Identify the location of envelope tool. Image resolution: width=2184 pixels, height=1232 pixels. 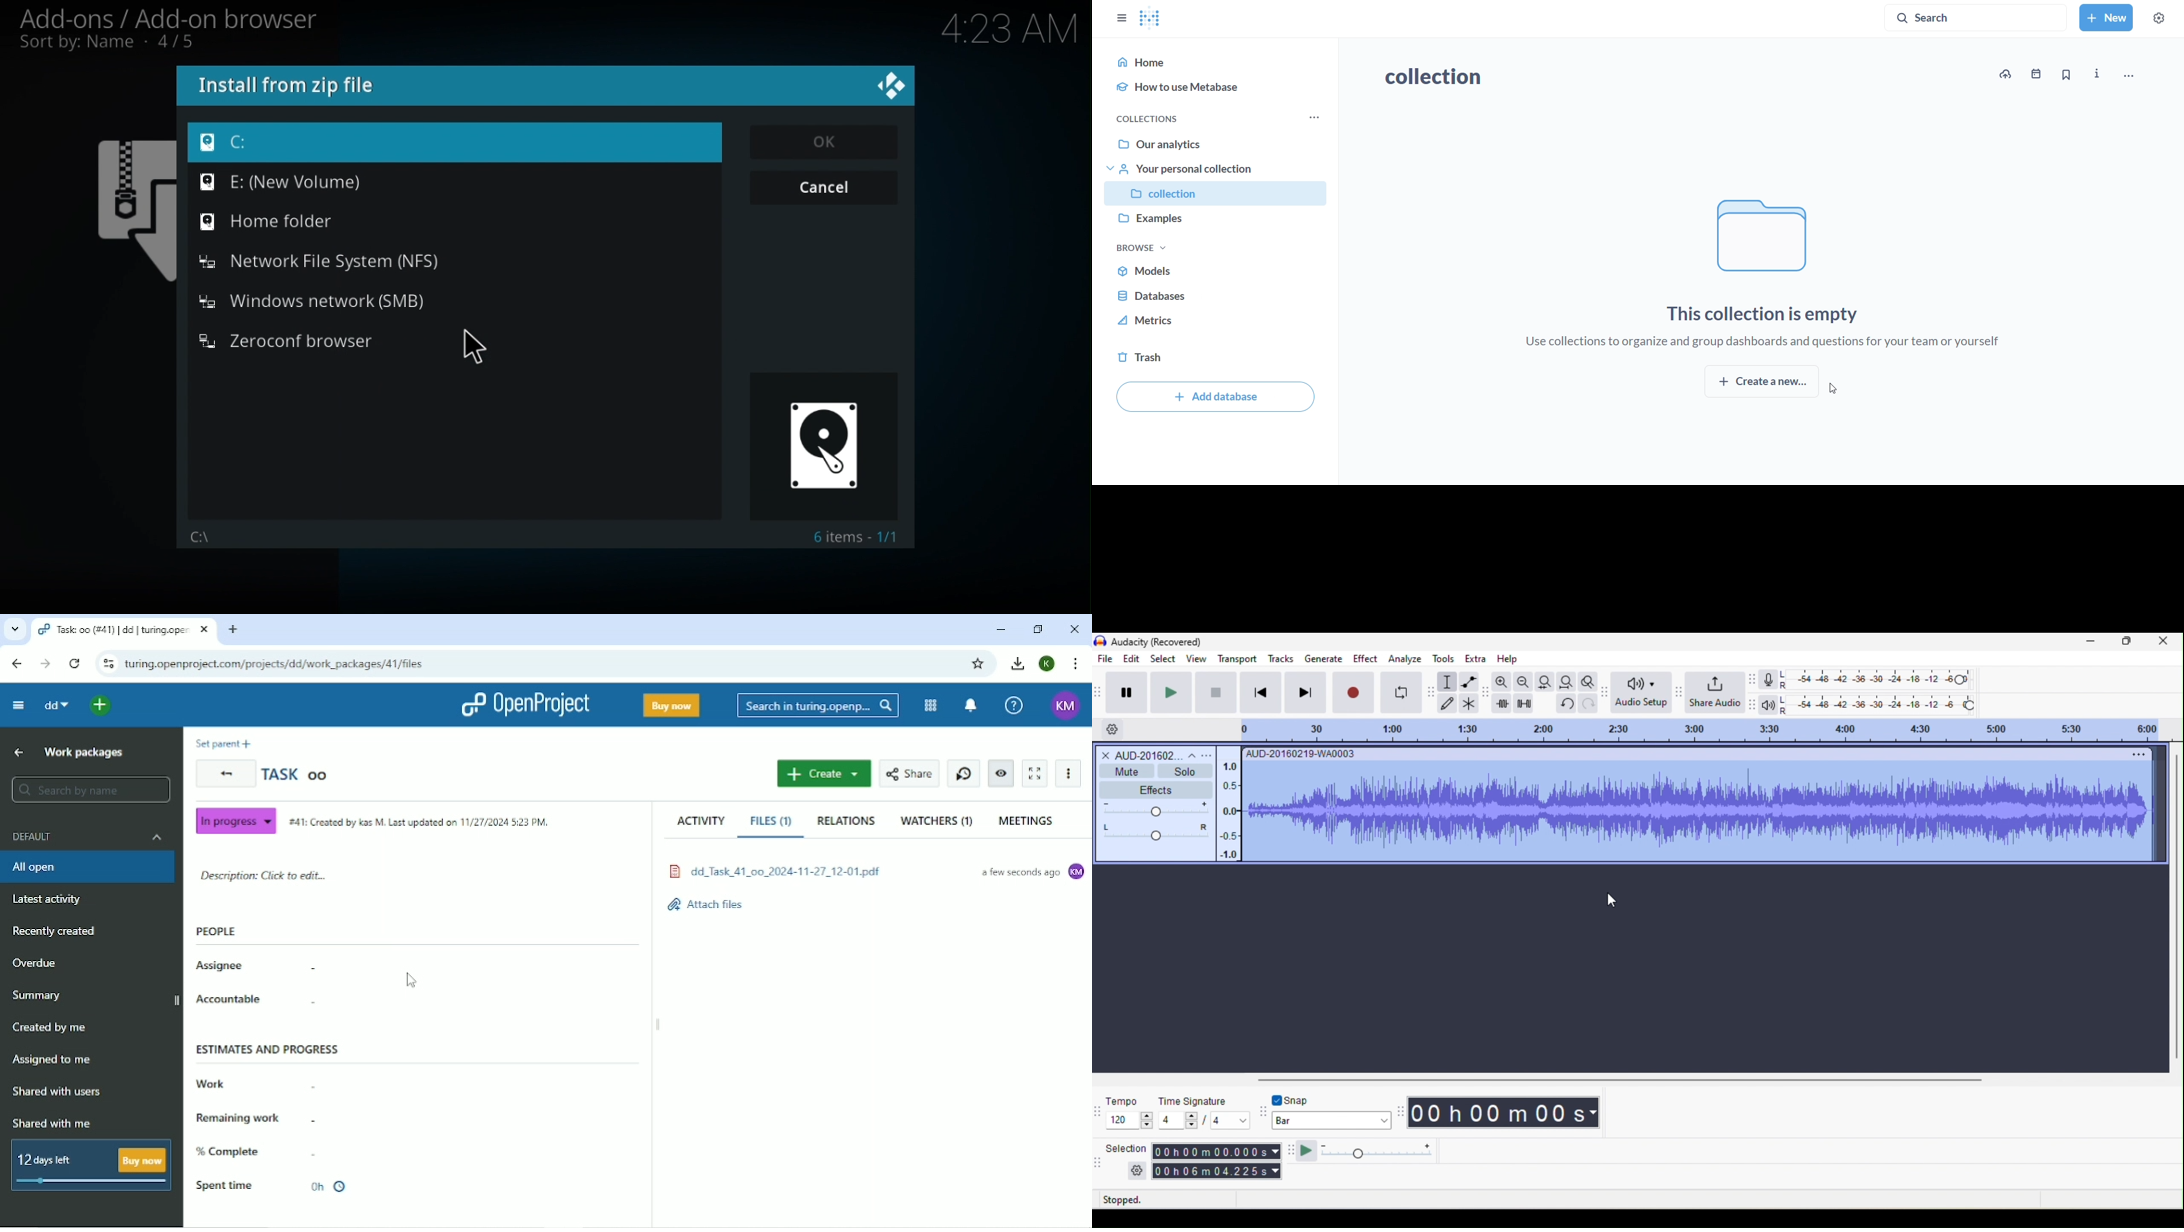
(1469, 682).